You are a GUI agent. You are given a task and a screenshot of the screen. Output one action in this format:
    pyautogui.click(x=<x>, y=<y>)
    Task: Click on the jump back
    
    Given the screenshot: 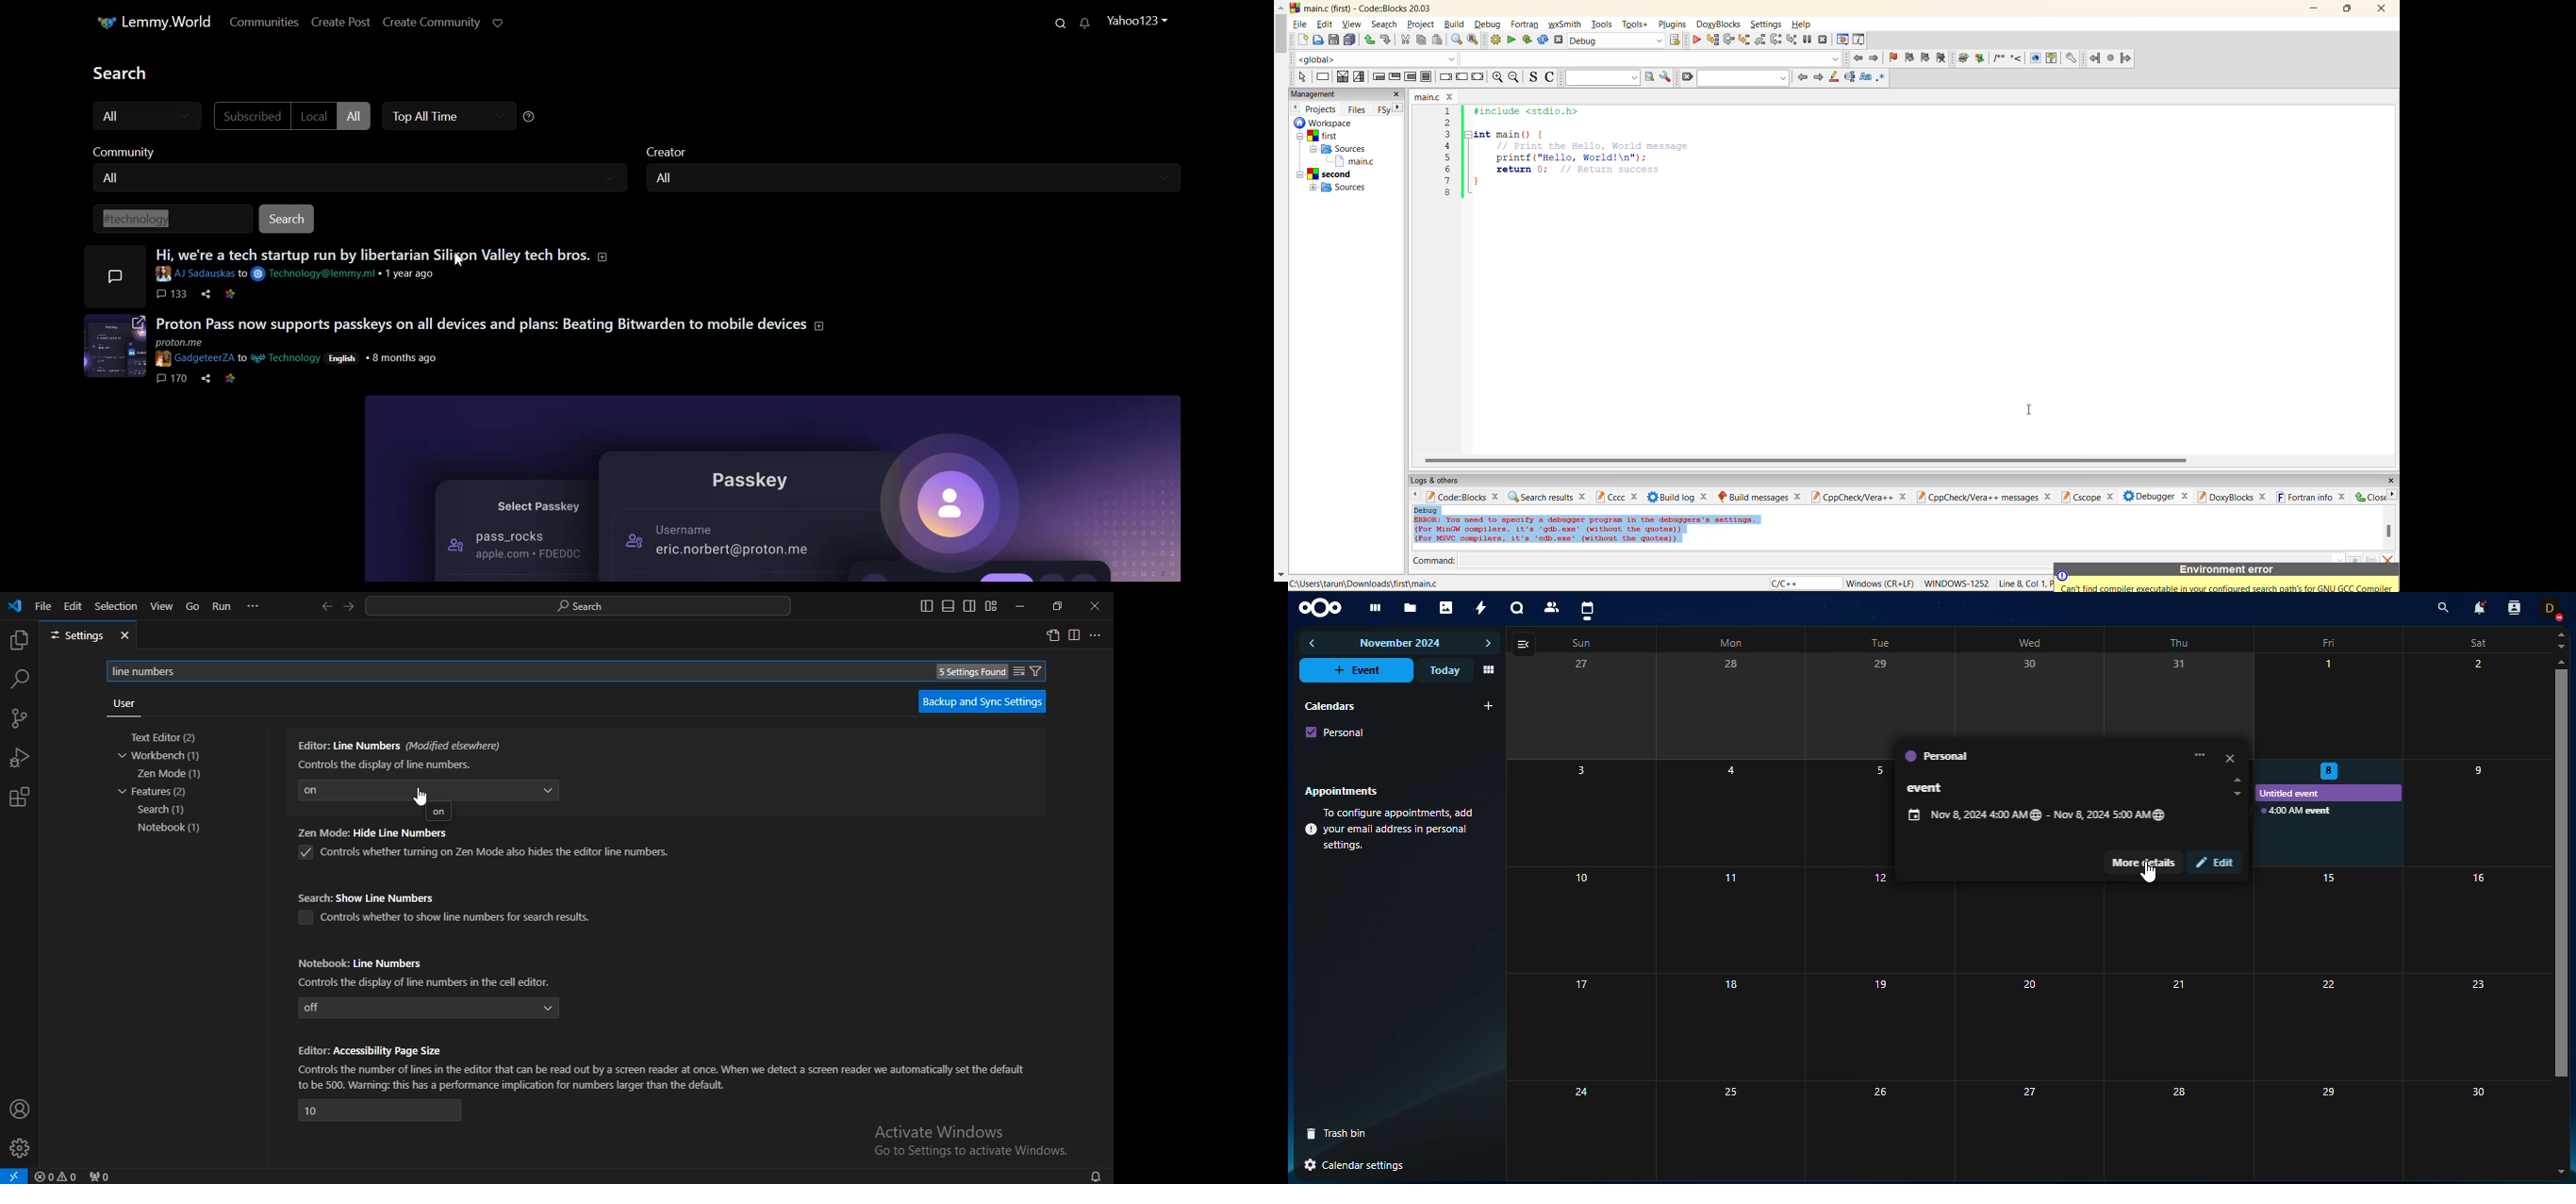 What is the action you would take?
    pyautogui.click(x=1857, y=58)
    